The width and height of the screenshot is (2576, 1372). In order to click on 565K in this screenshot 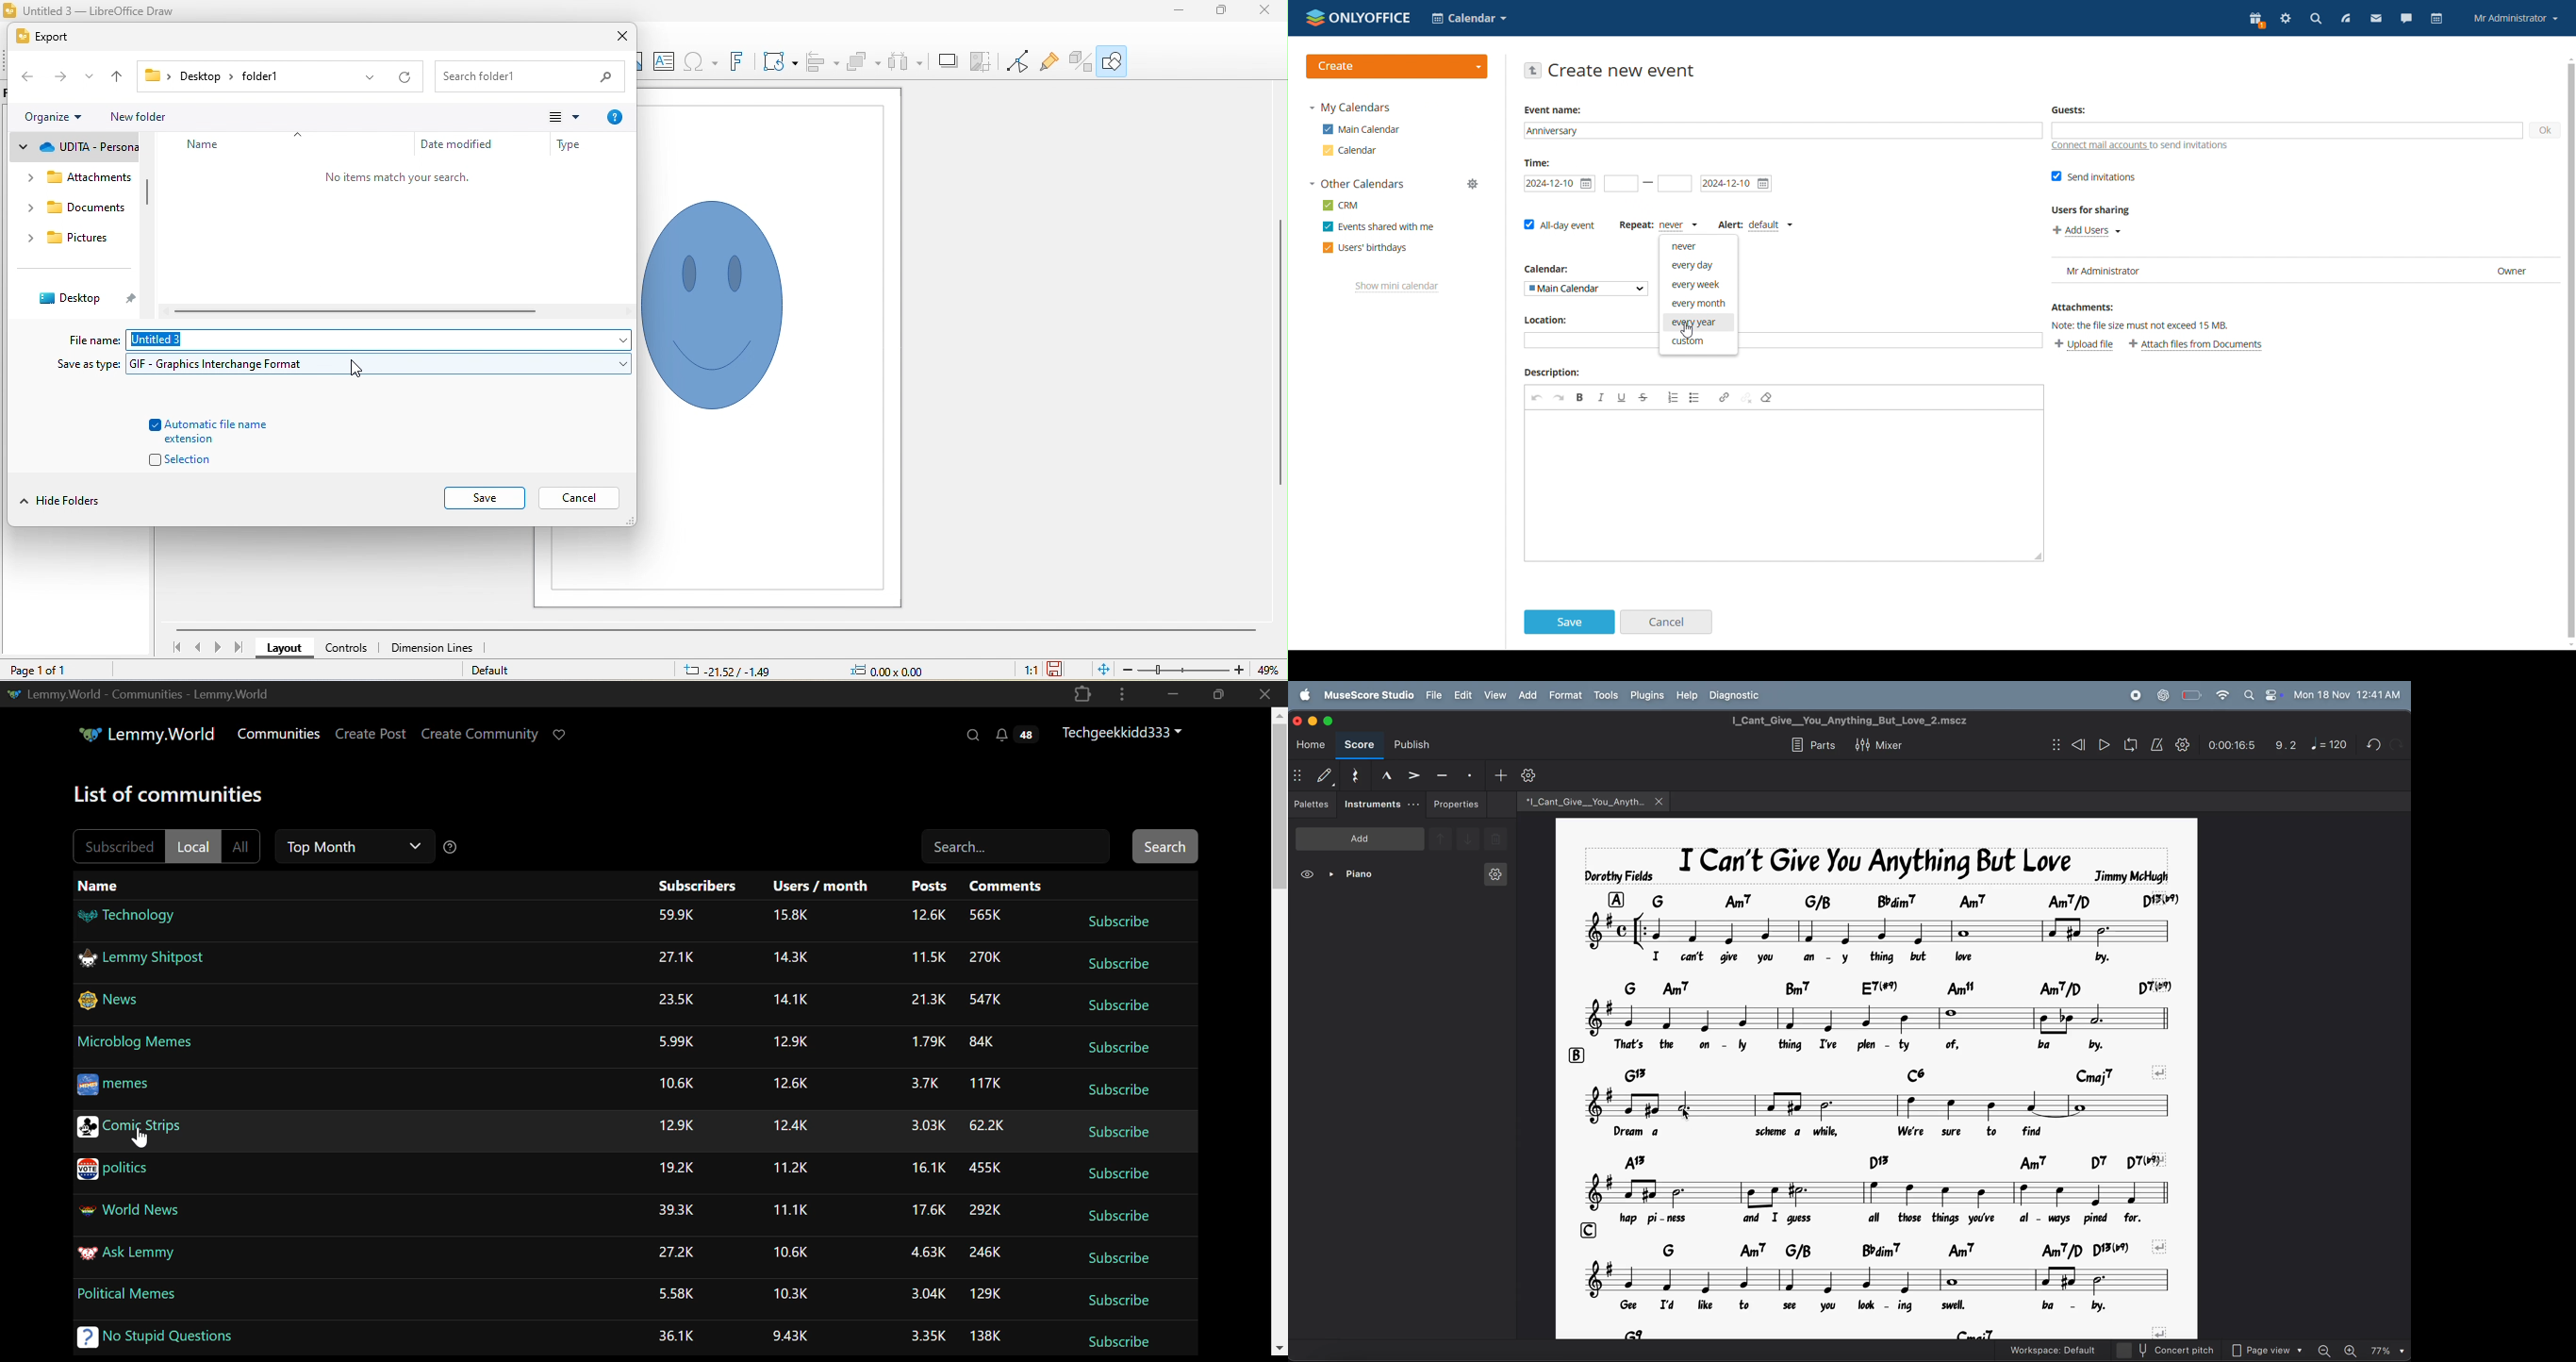, I will do `click(989, 915)`.